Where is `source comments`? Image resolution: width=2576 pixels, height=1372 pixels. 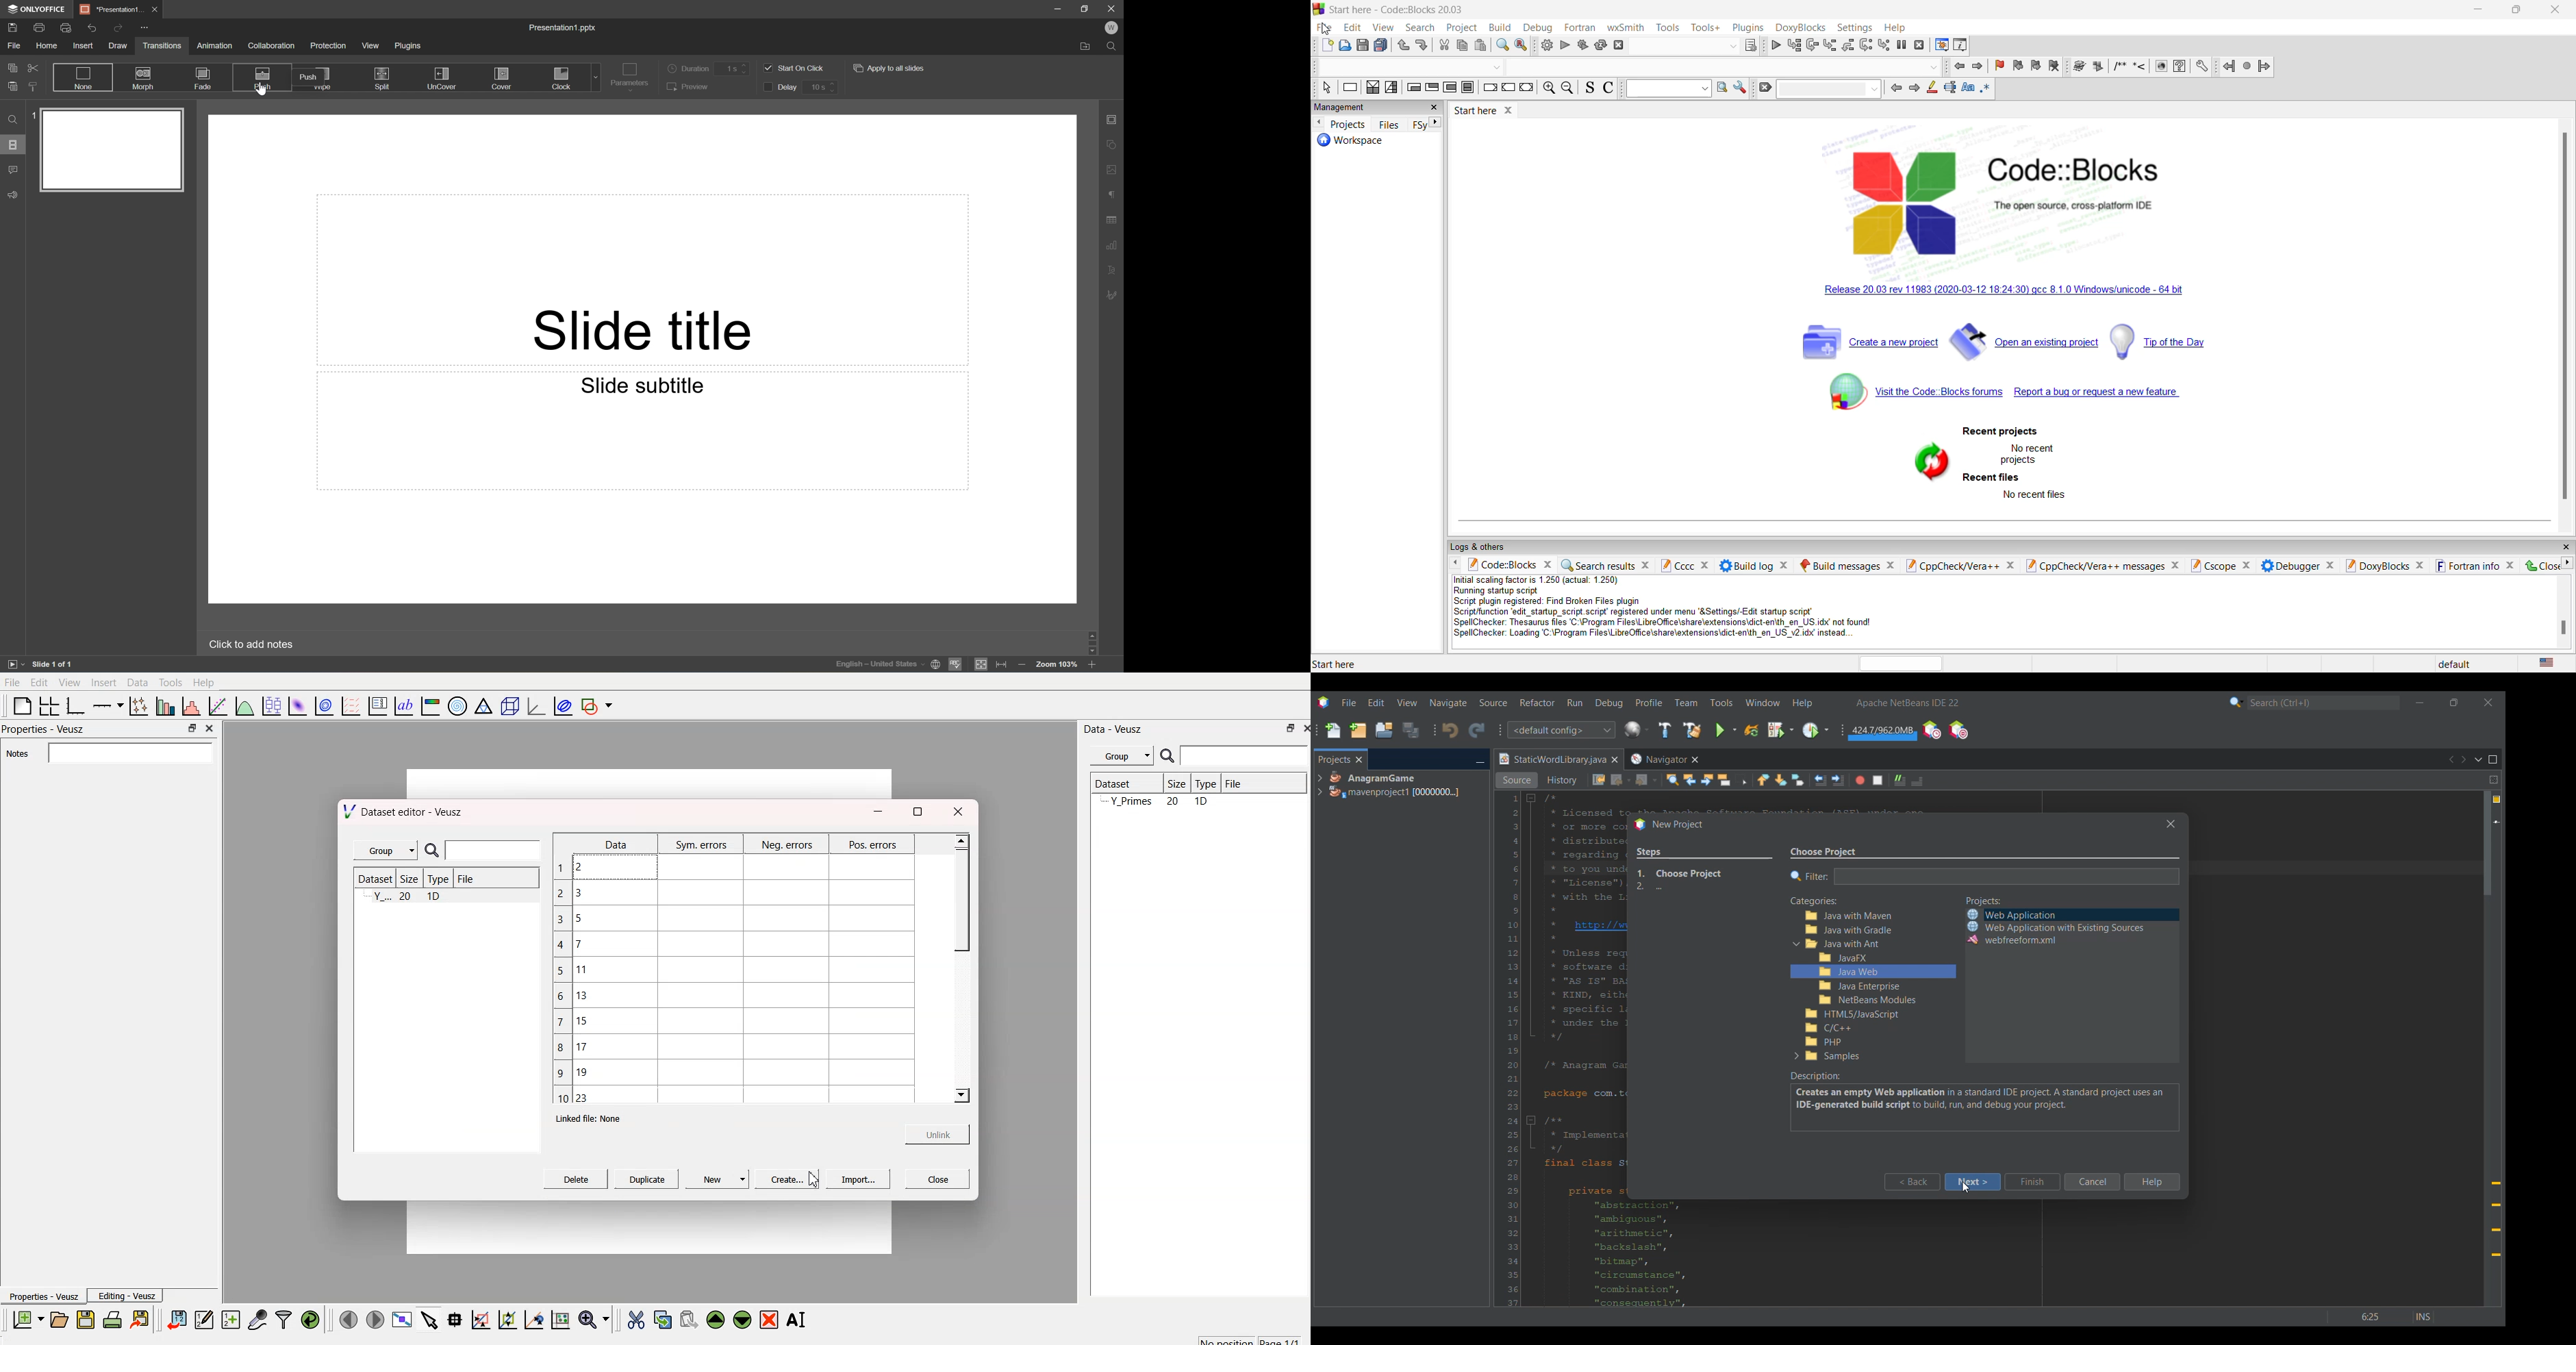 source comments is located at coordinates (1591, 89).